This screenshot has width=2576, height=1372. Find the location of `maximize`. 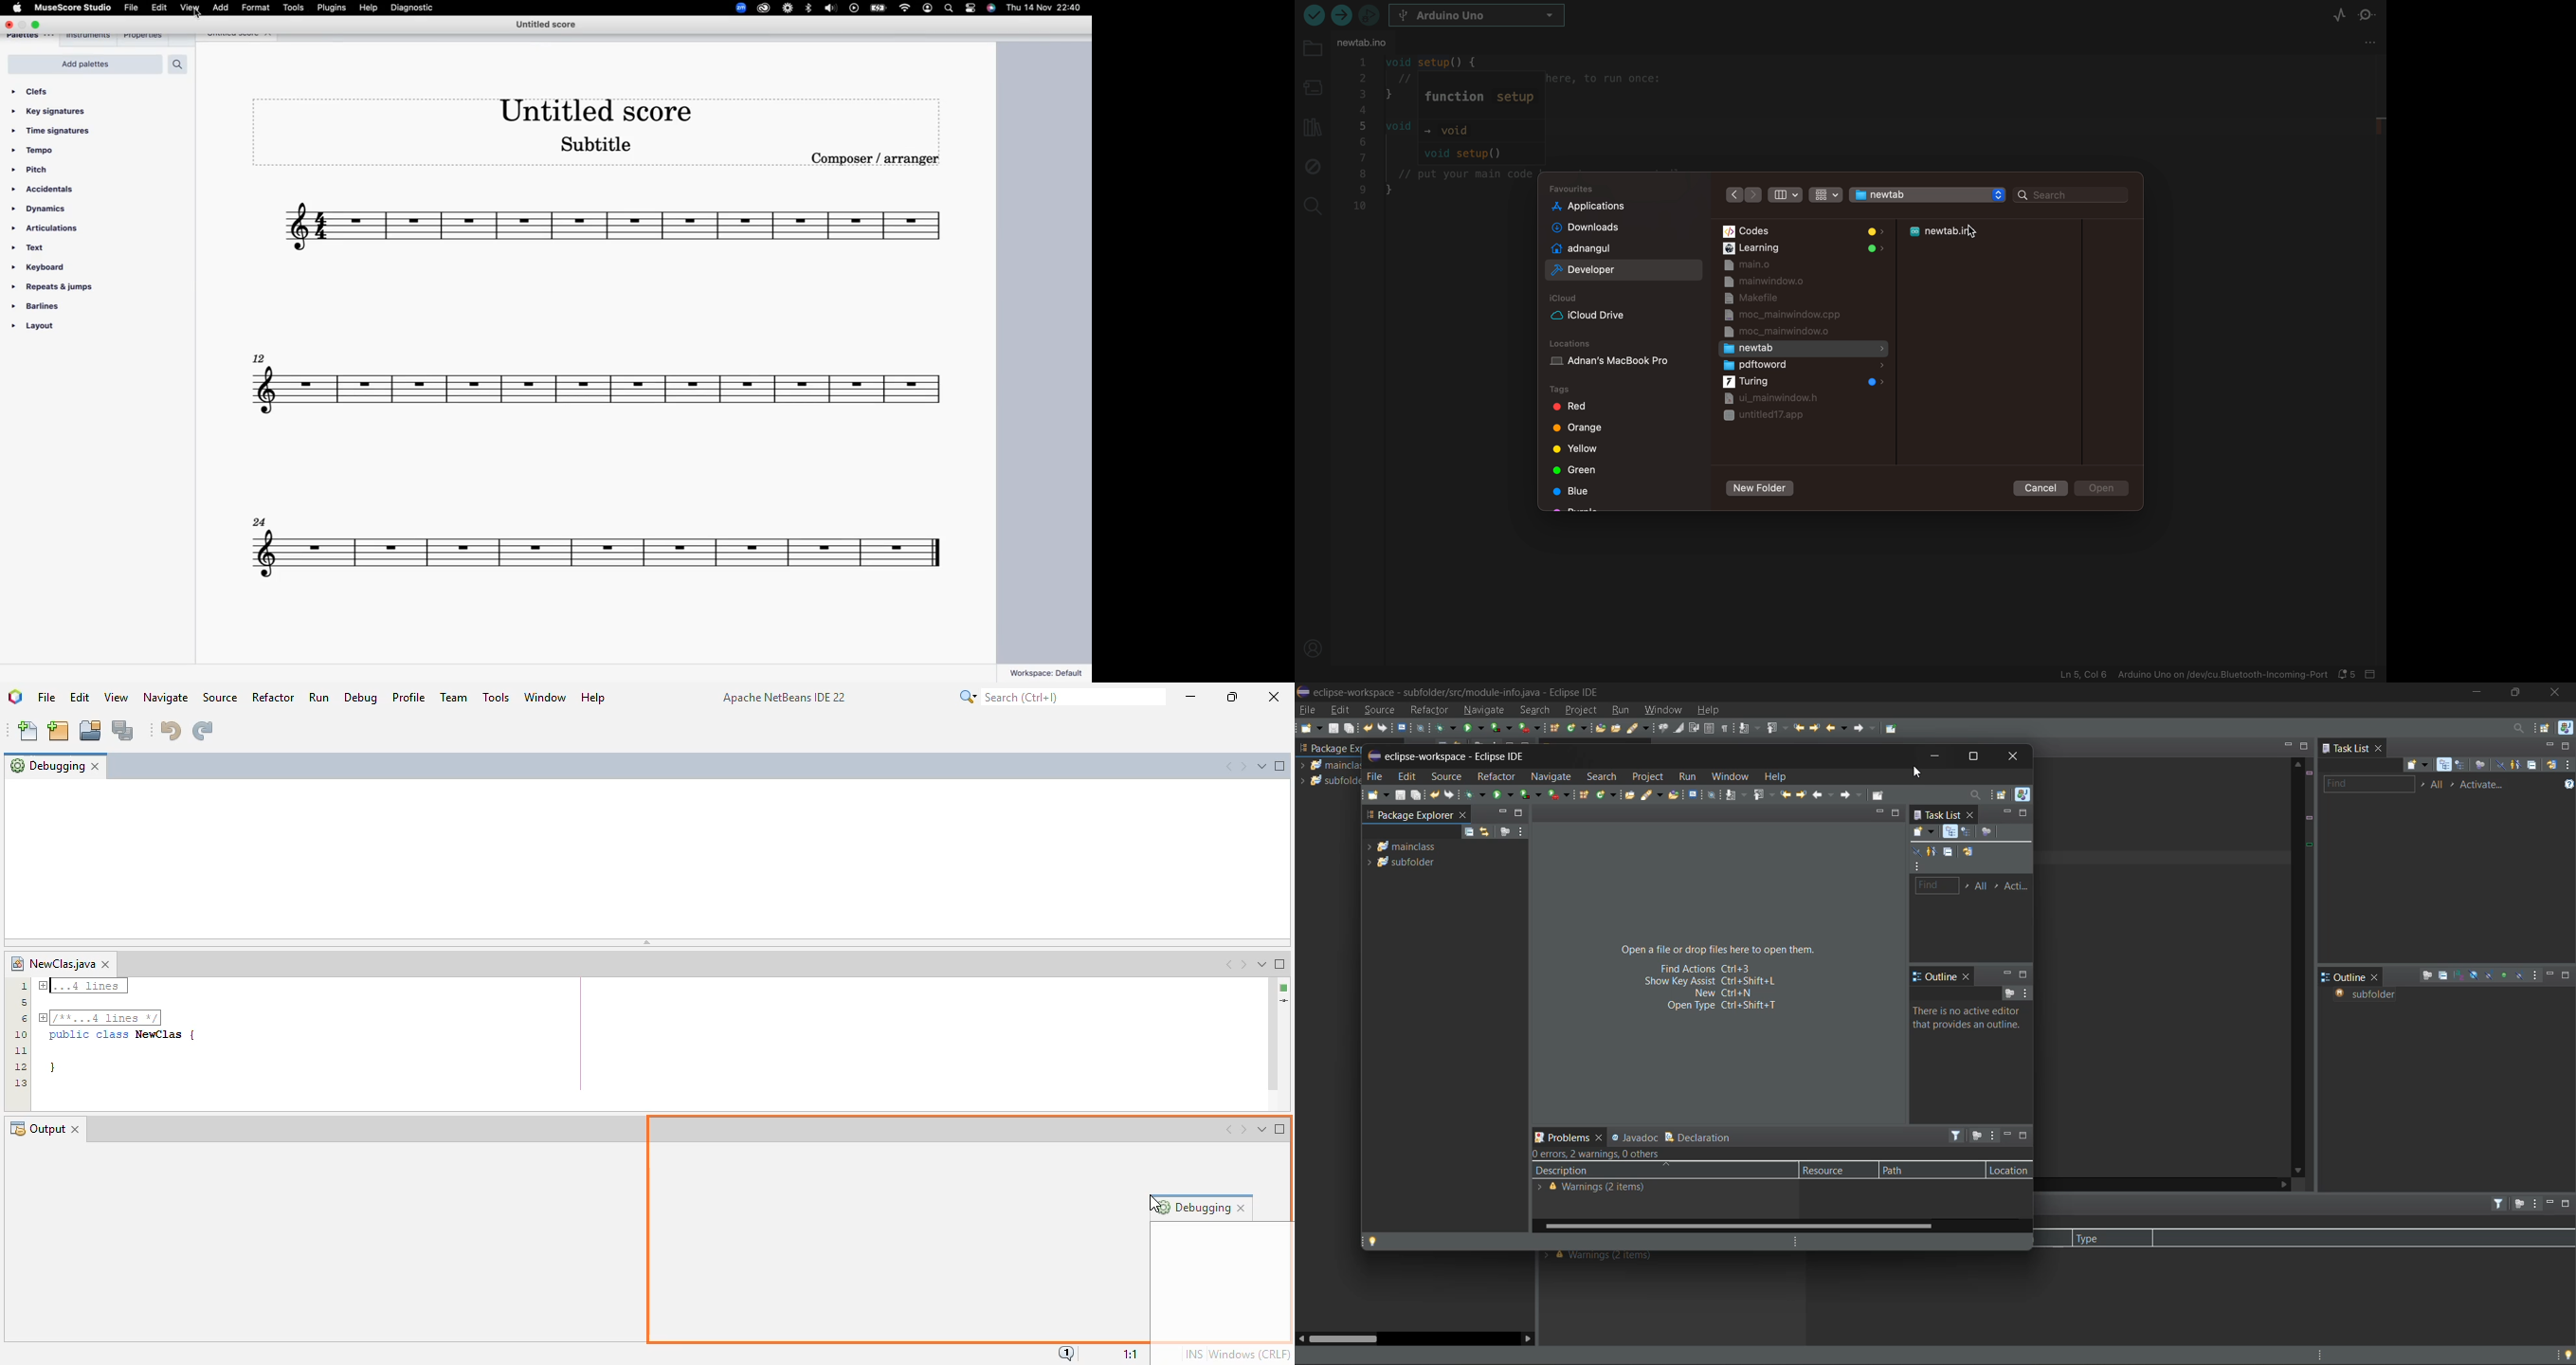

maximize is located at coordinates (2024, 974).